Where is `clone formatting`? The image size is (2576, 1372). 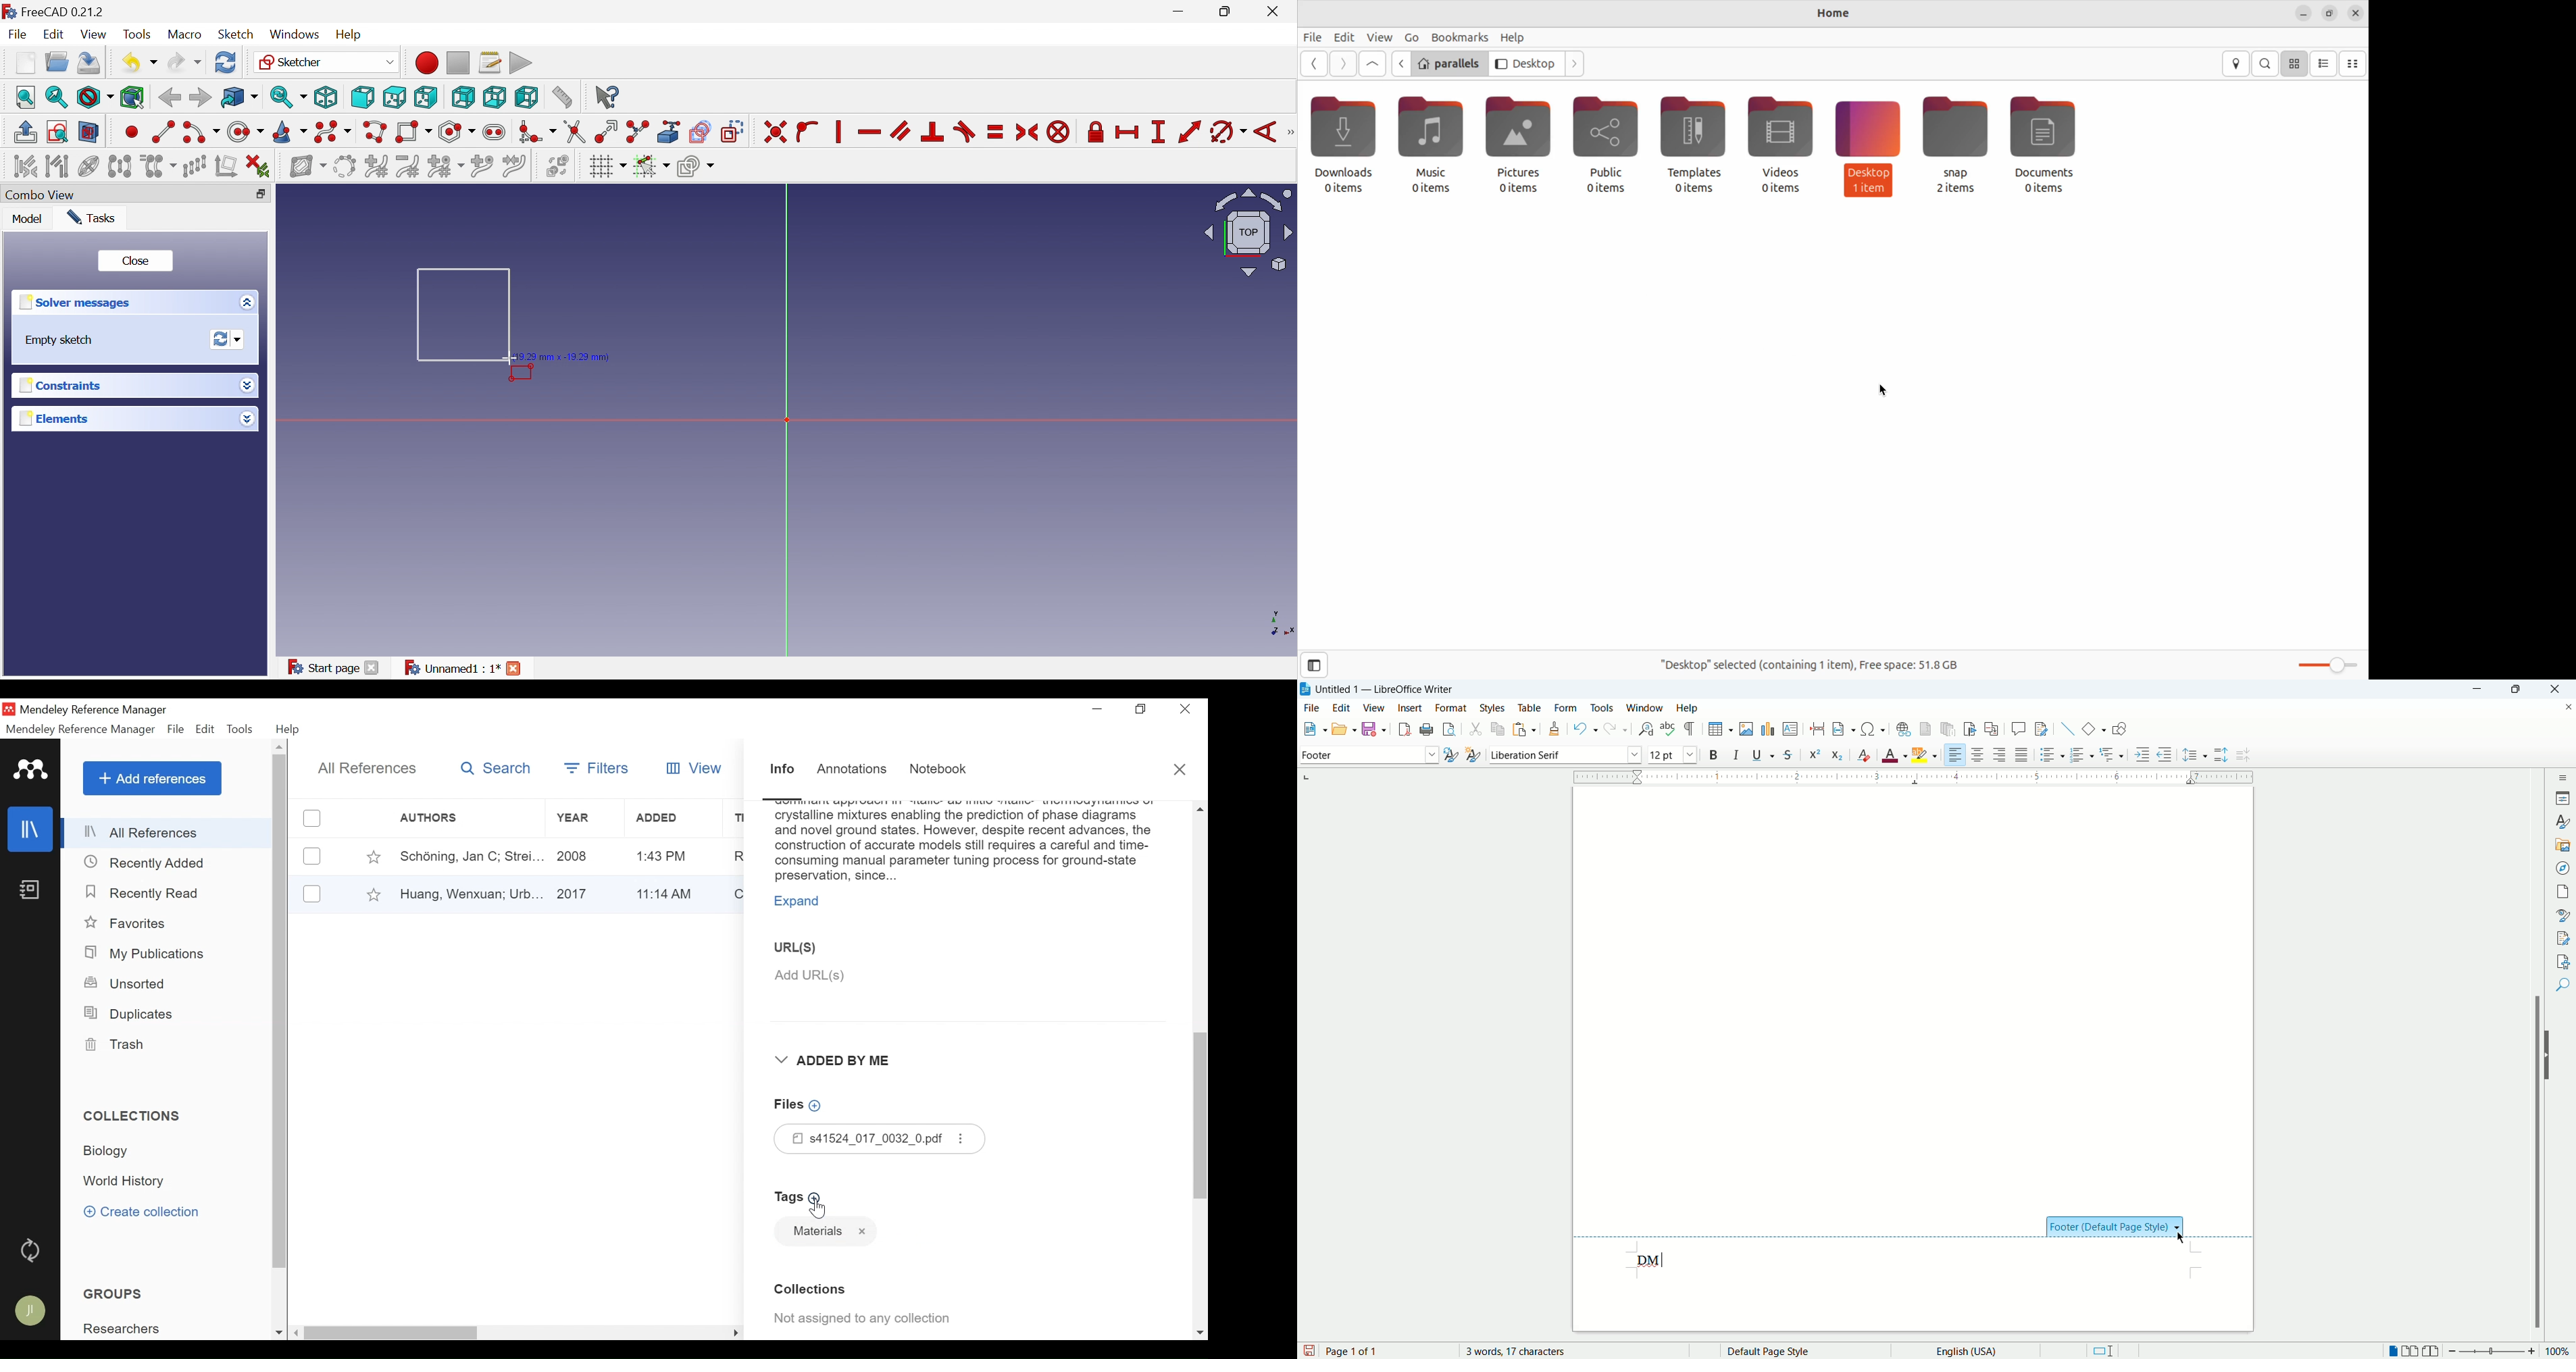 clone formatting is located at coordinates (1556, 729).